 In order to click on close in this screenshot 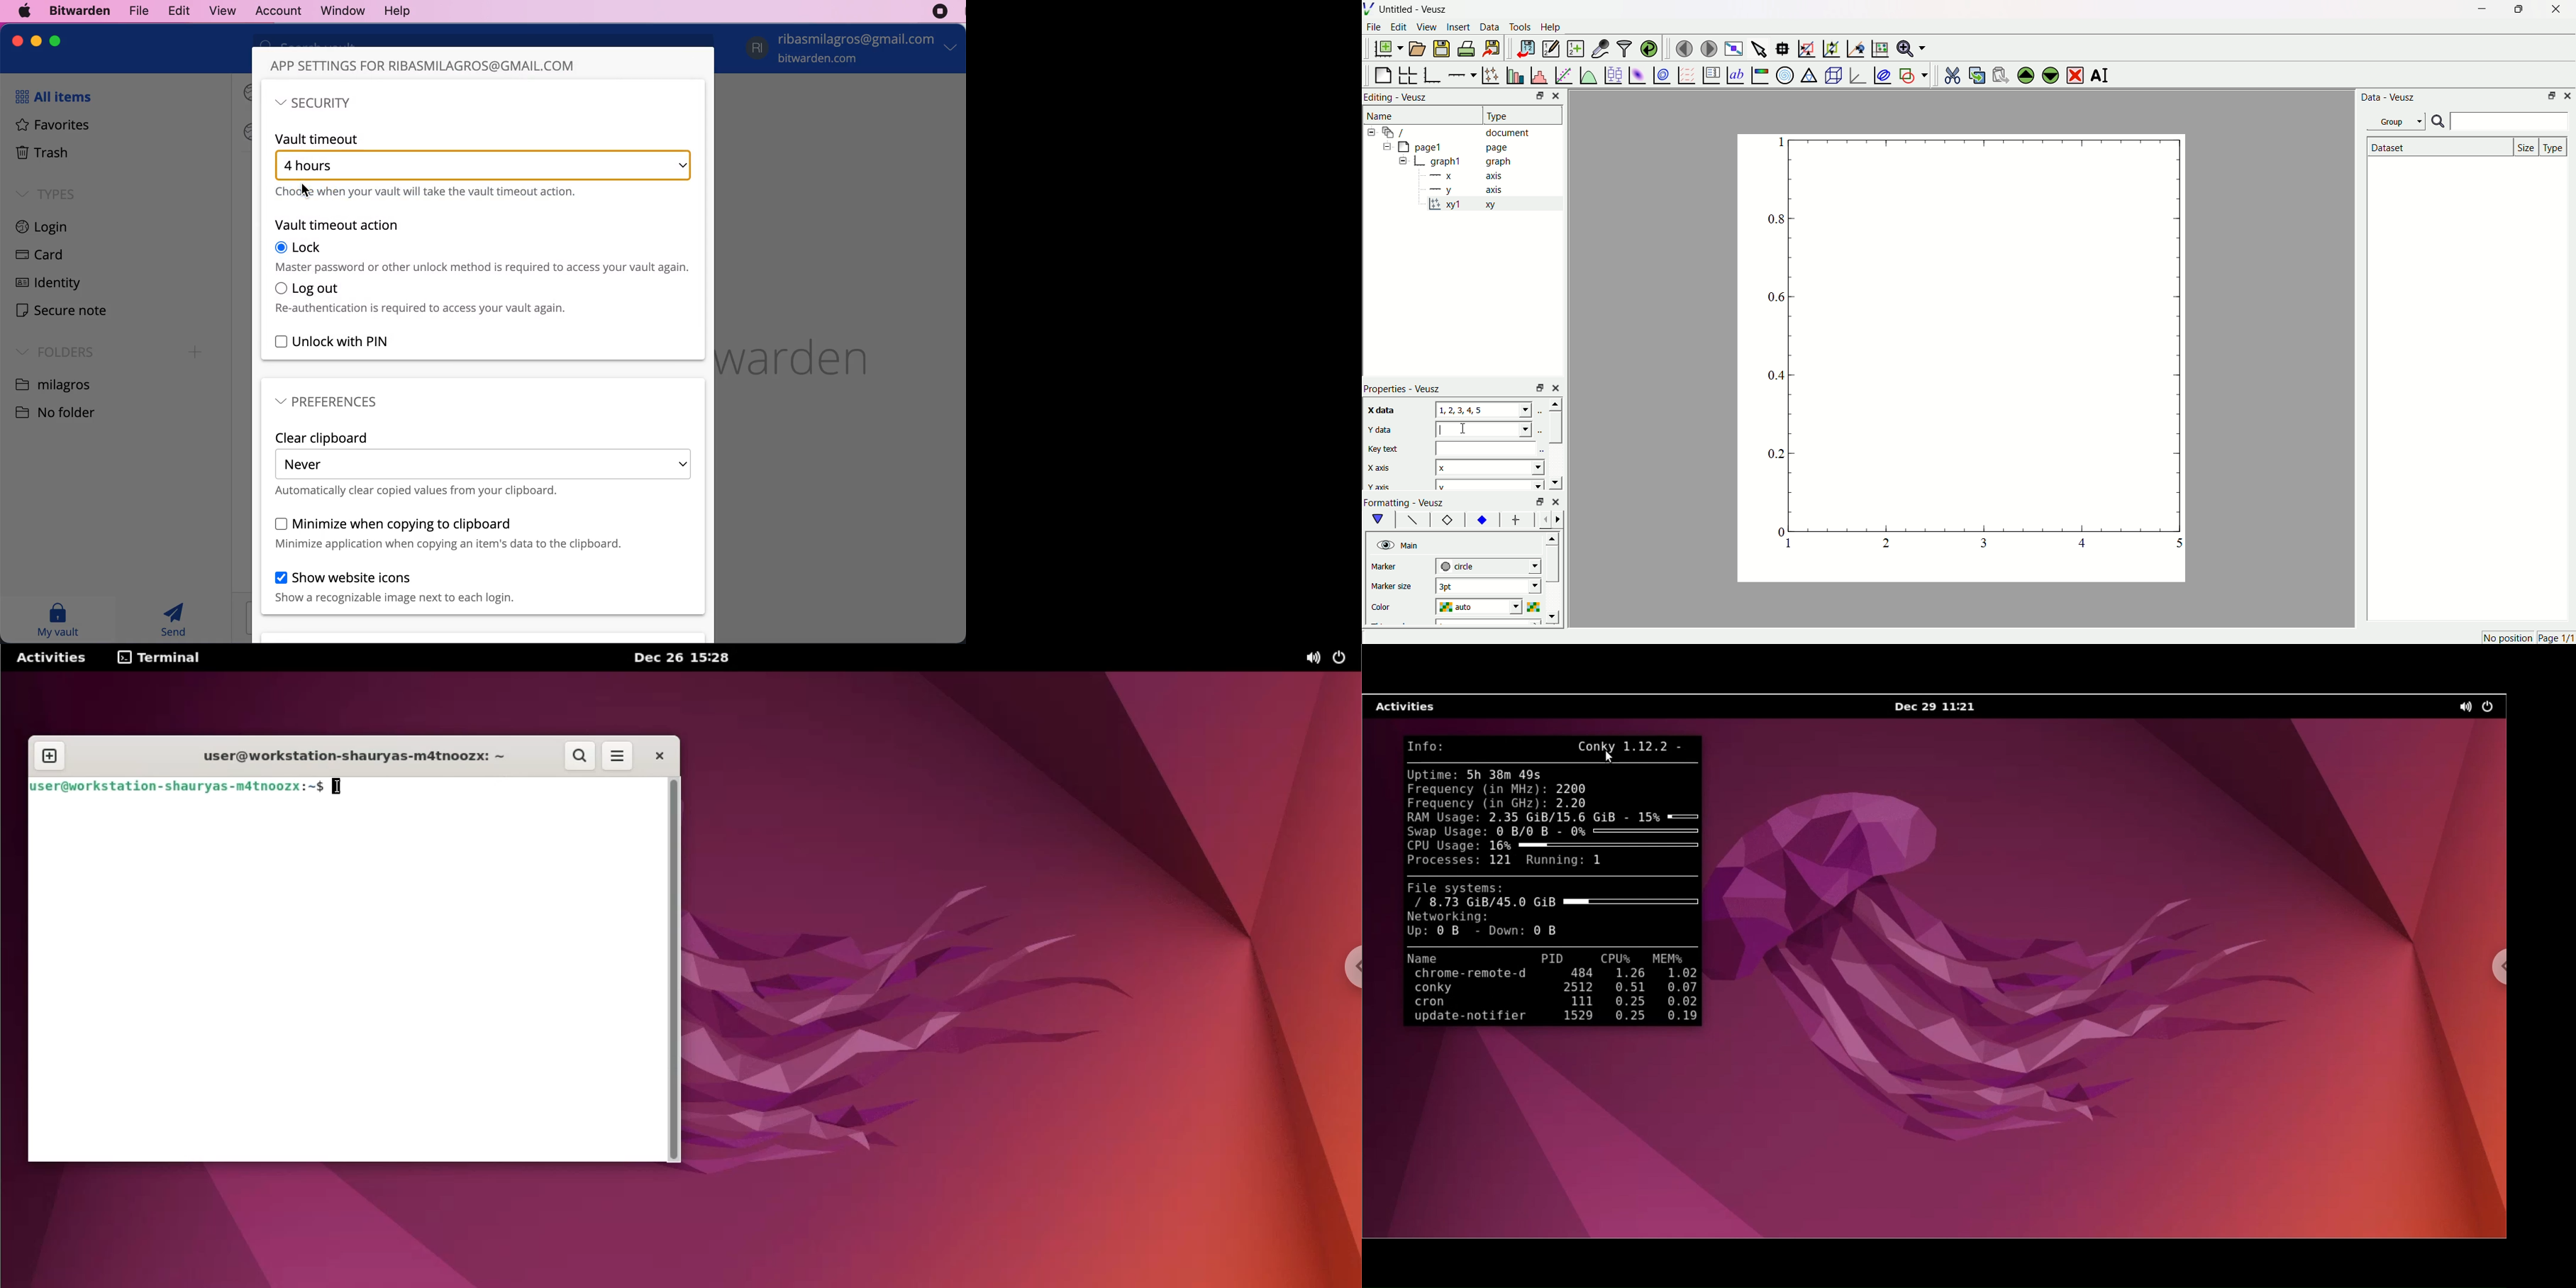, I will do `click(1556, 500)`.